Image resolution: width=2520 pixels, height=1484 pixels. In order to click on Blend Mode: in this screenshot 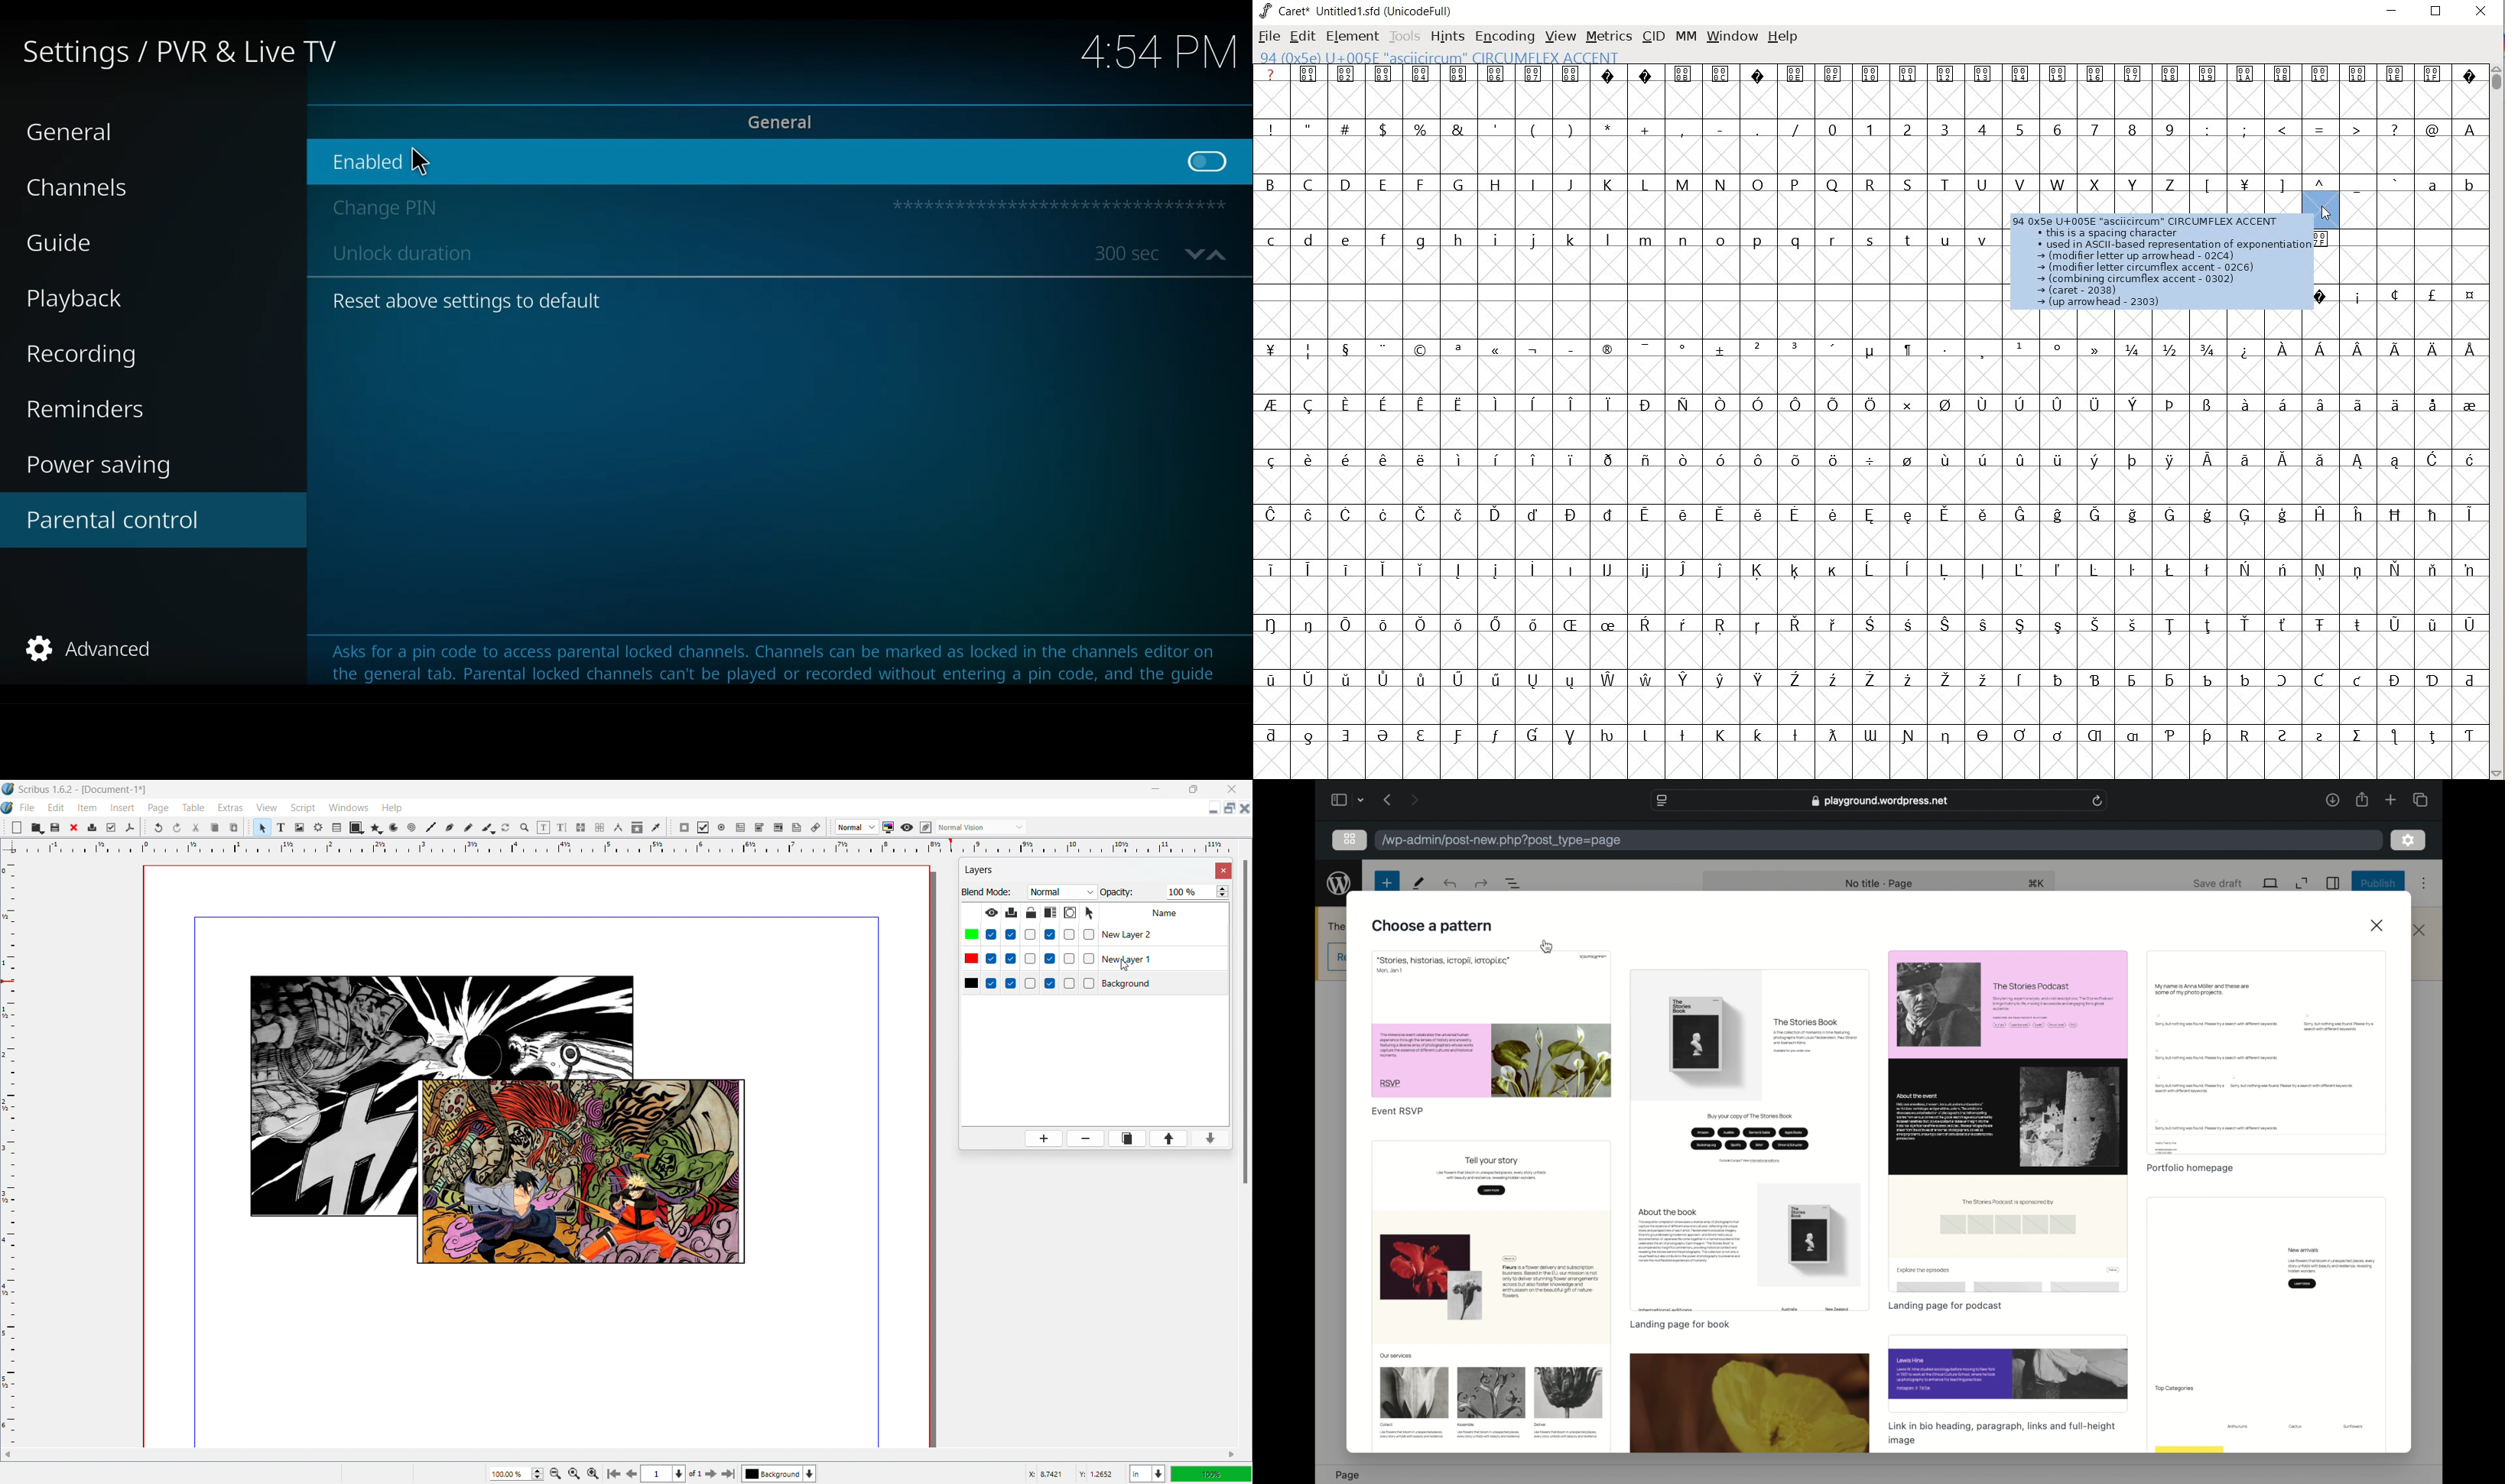, I will do `click(987, 891)`.